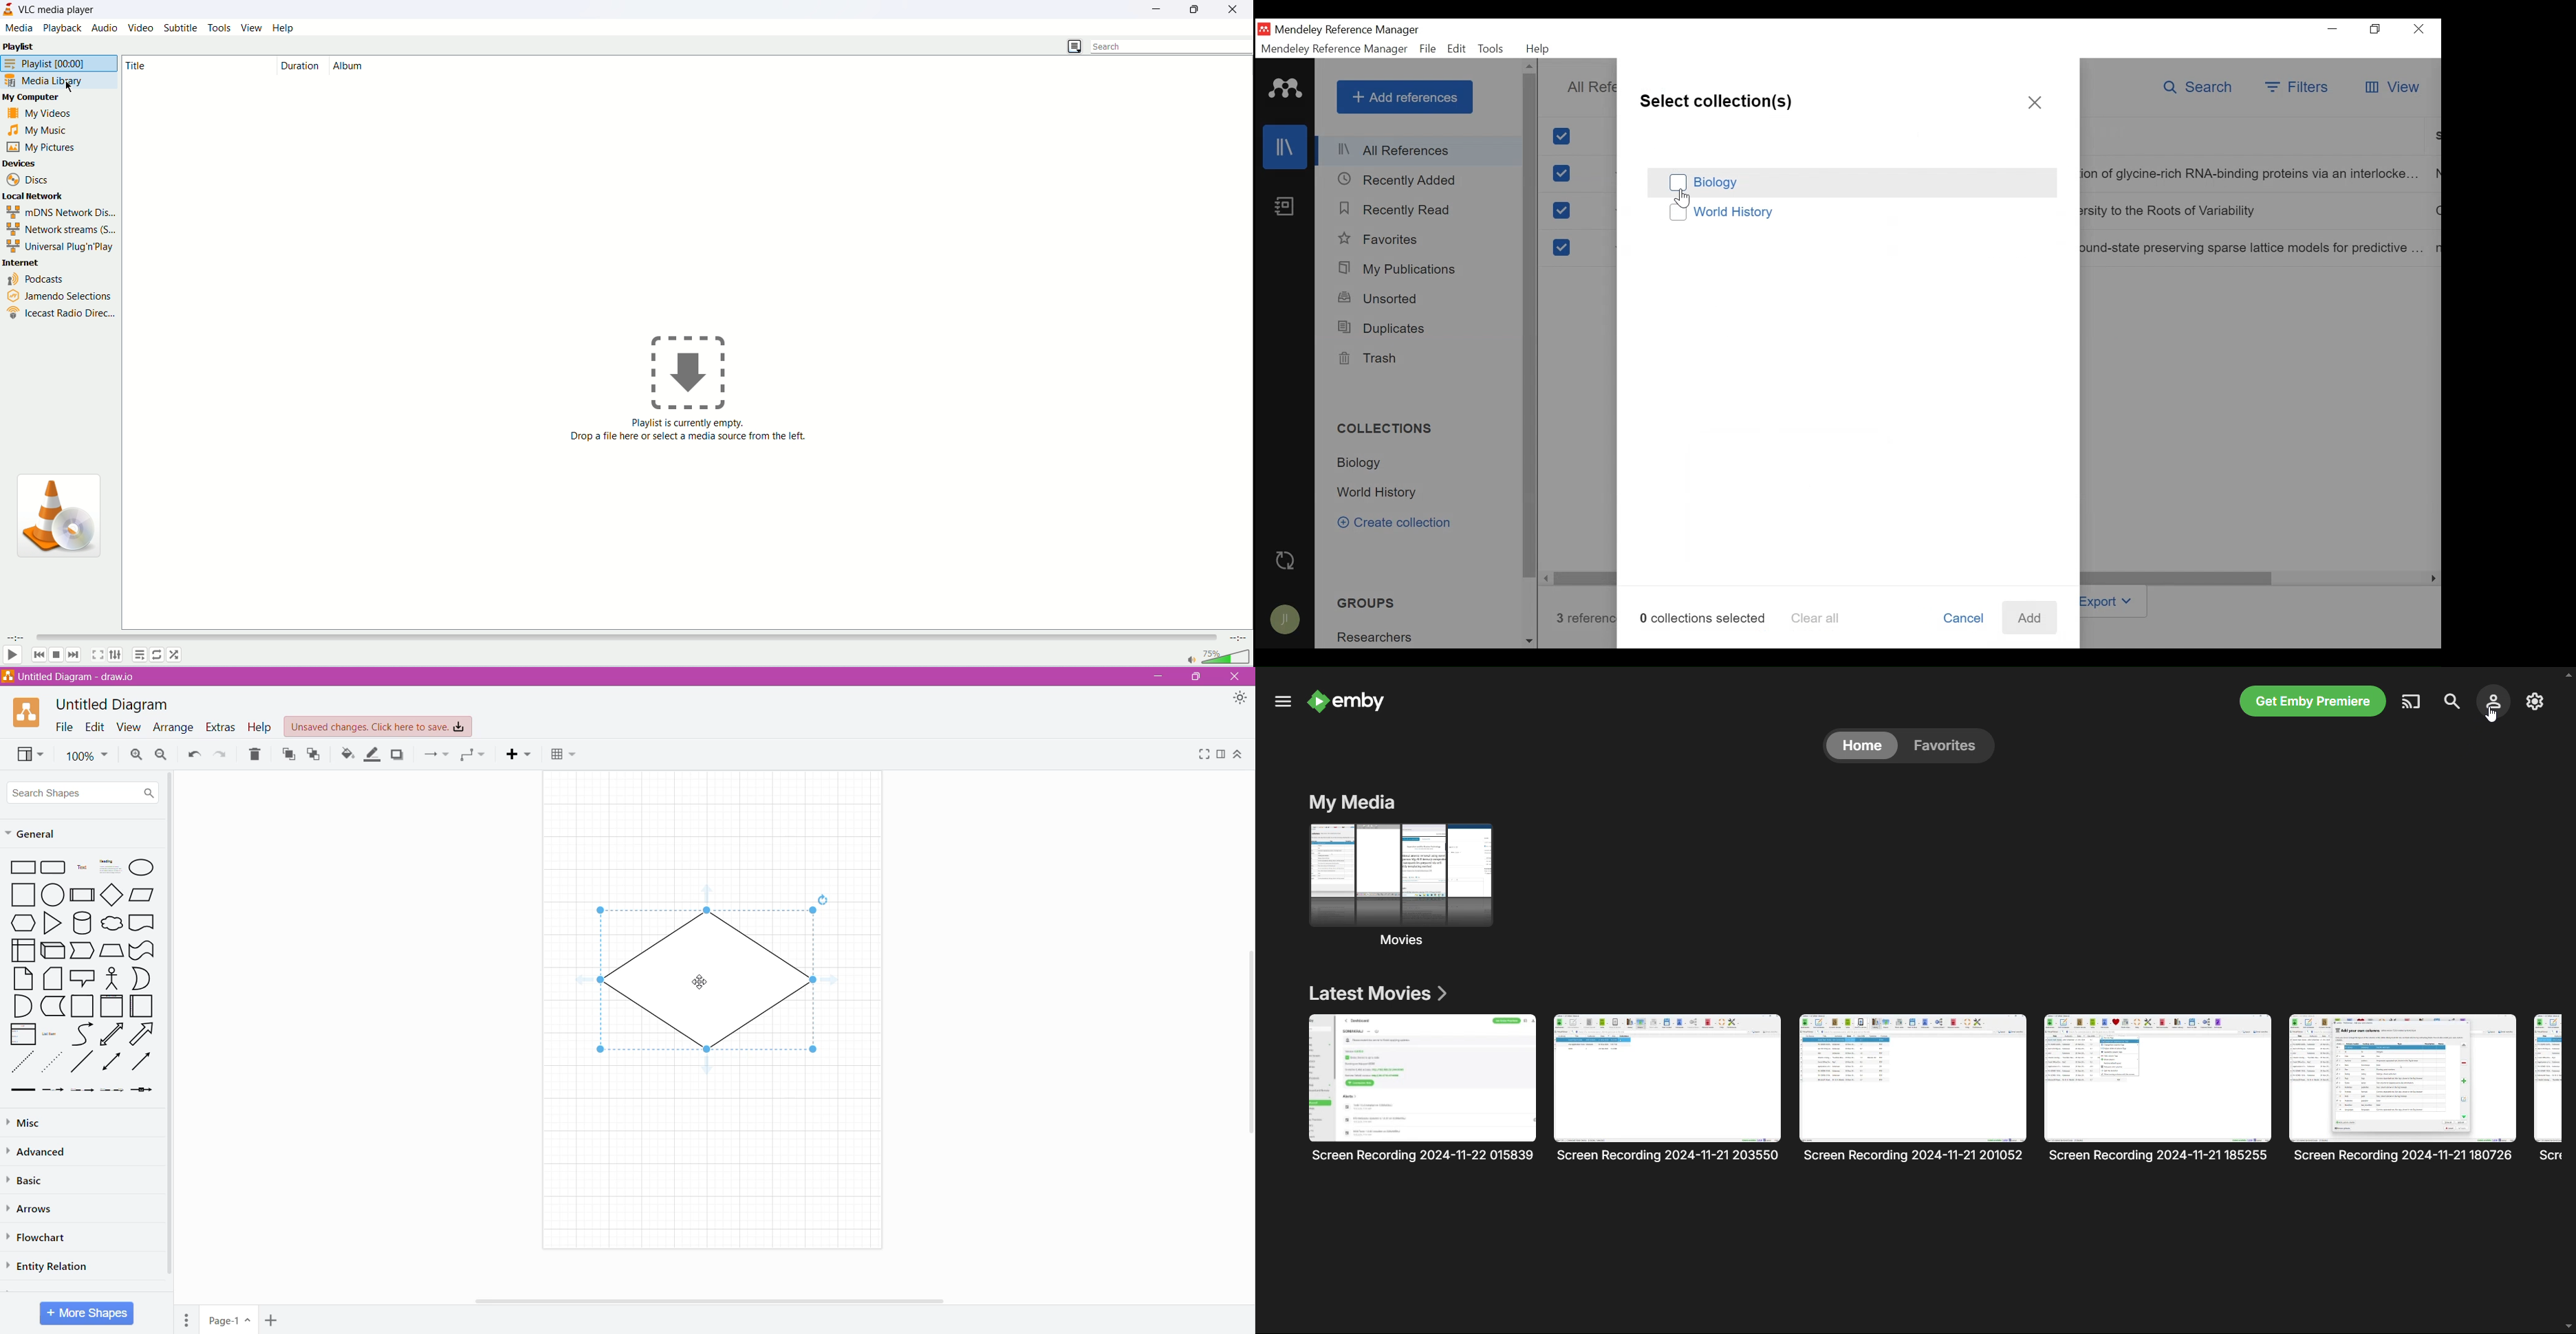 This screenshot has width=2576, height=1344. Describe the element at coordinates (71, 677) in the screenshot. I see `Application Name` at that location.